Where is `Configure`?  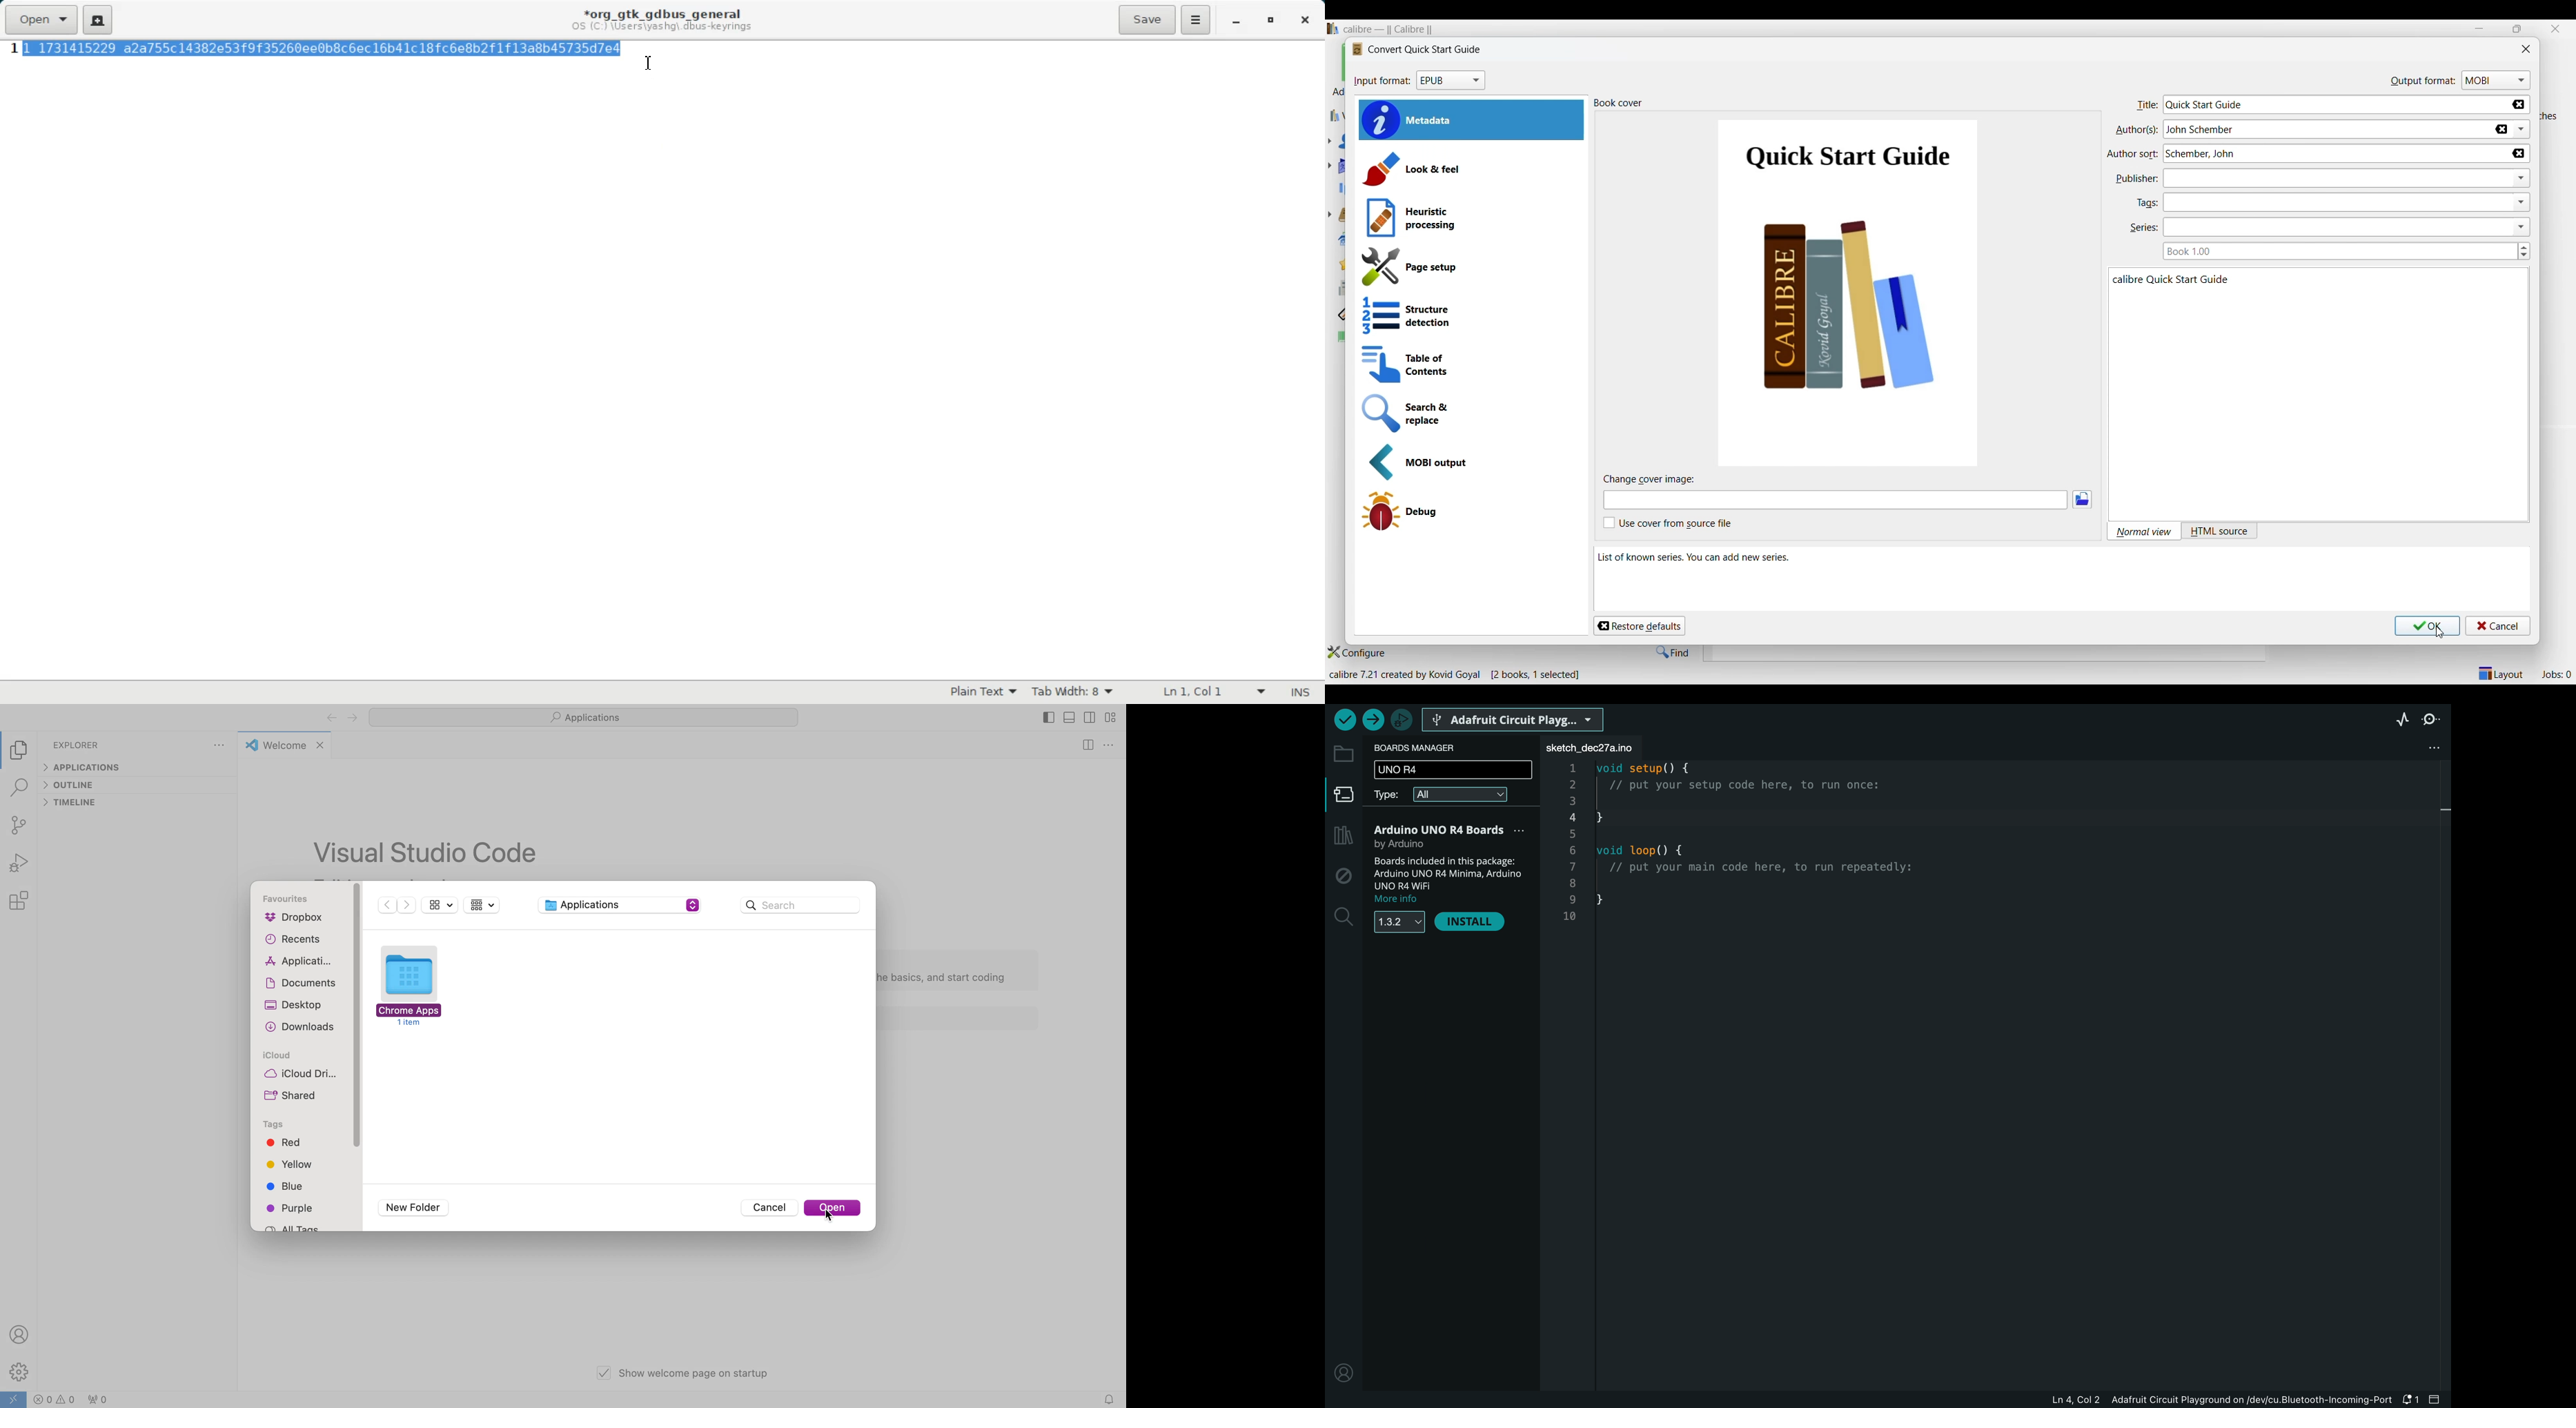
Configure is located at coordinates (1356, 653).